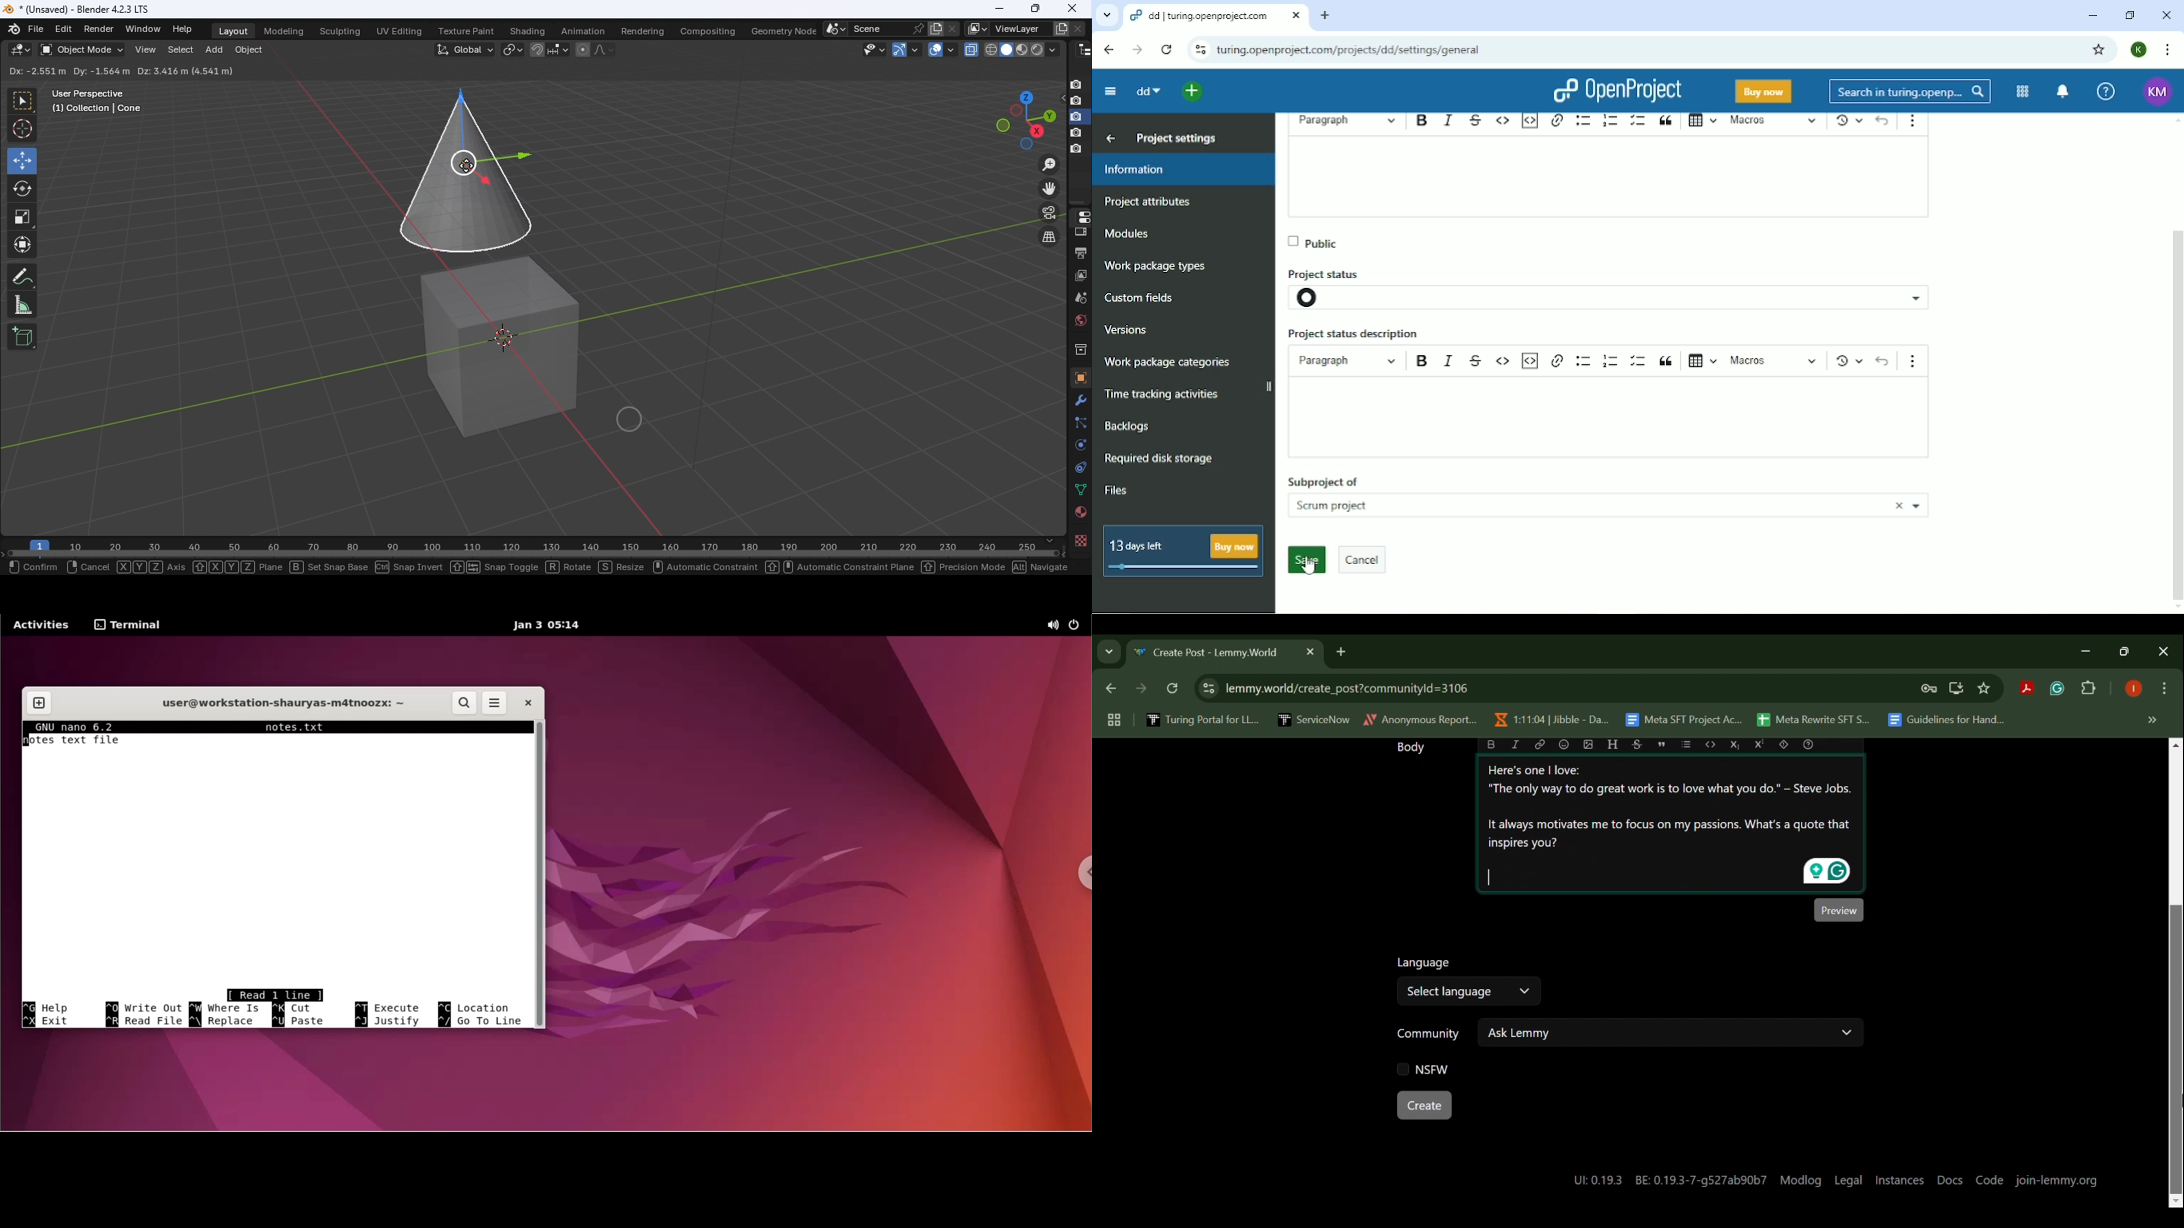 This screenshot has height=1232, width=2184. What do you see at coordinates (22, 50) in the screenshot?
I see `Editor type` at bounding box center [22, 50].